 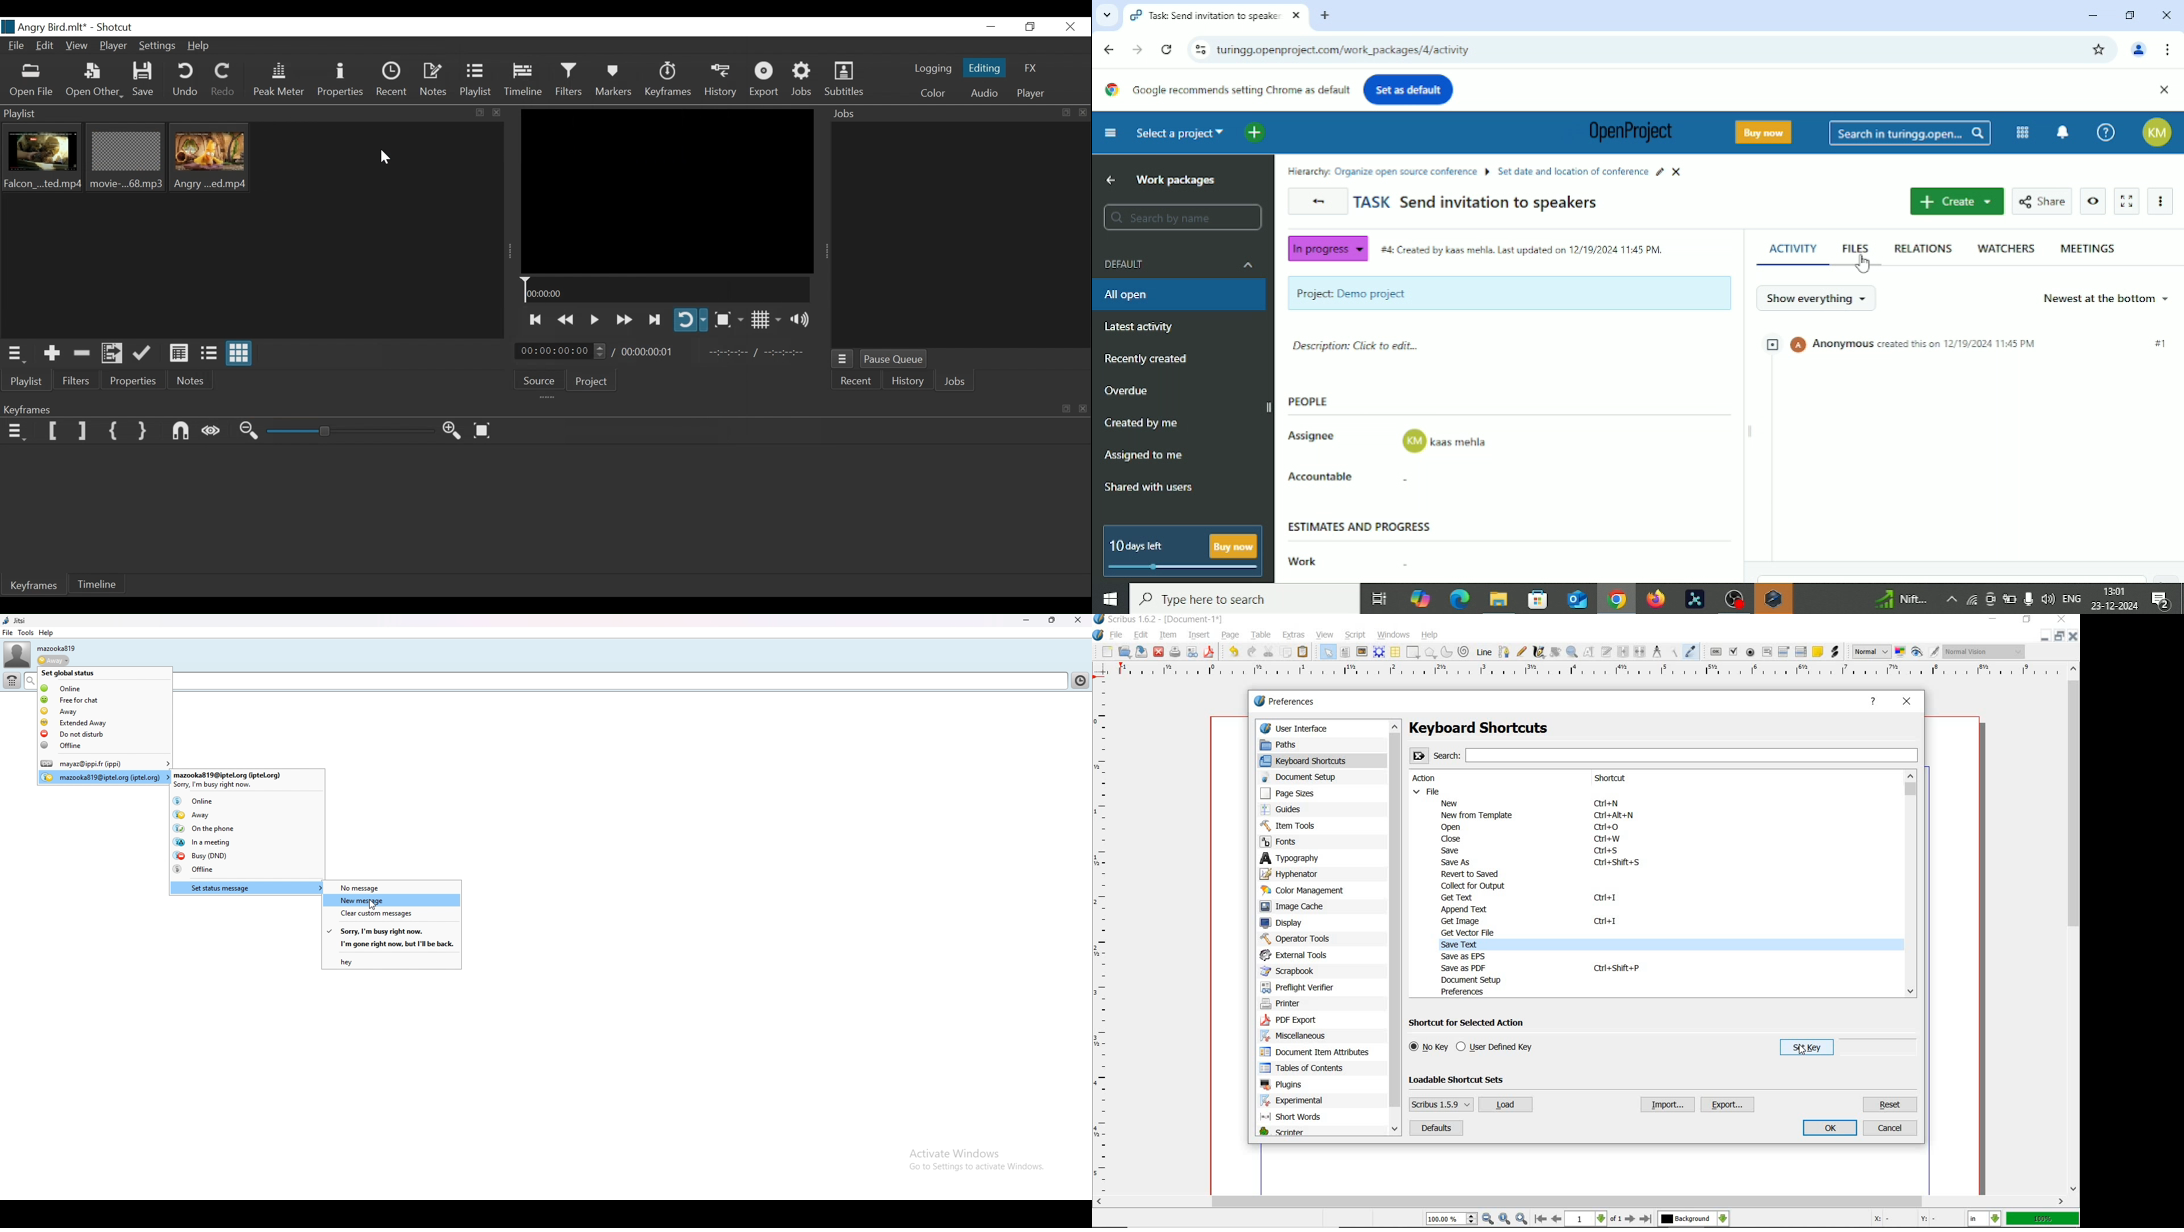 I want to click on insert, so click(x=1198, y=635).